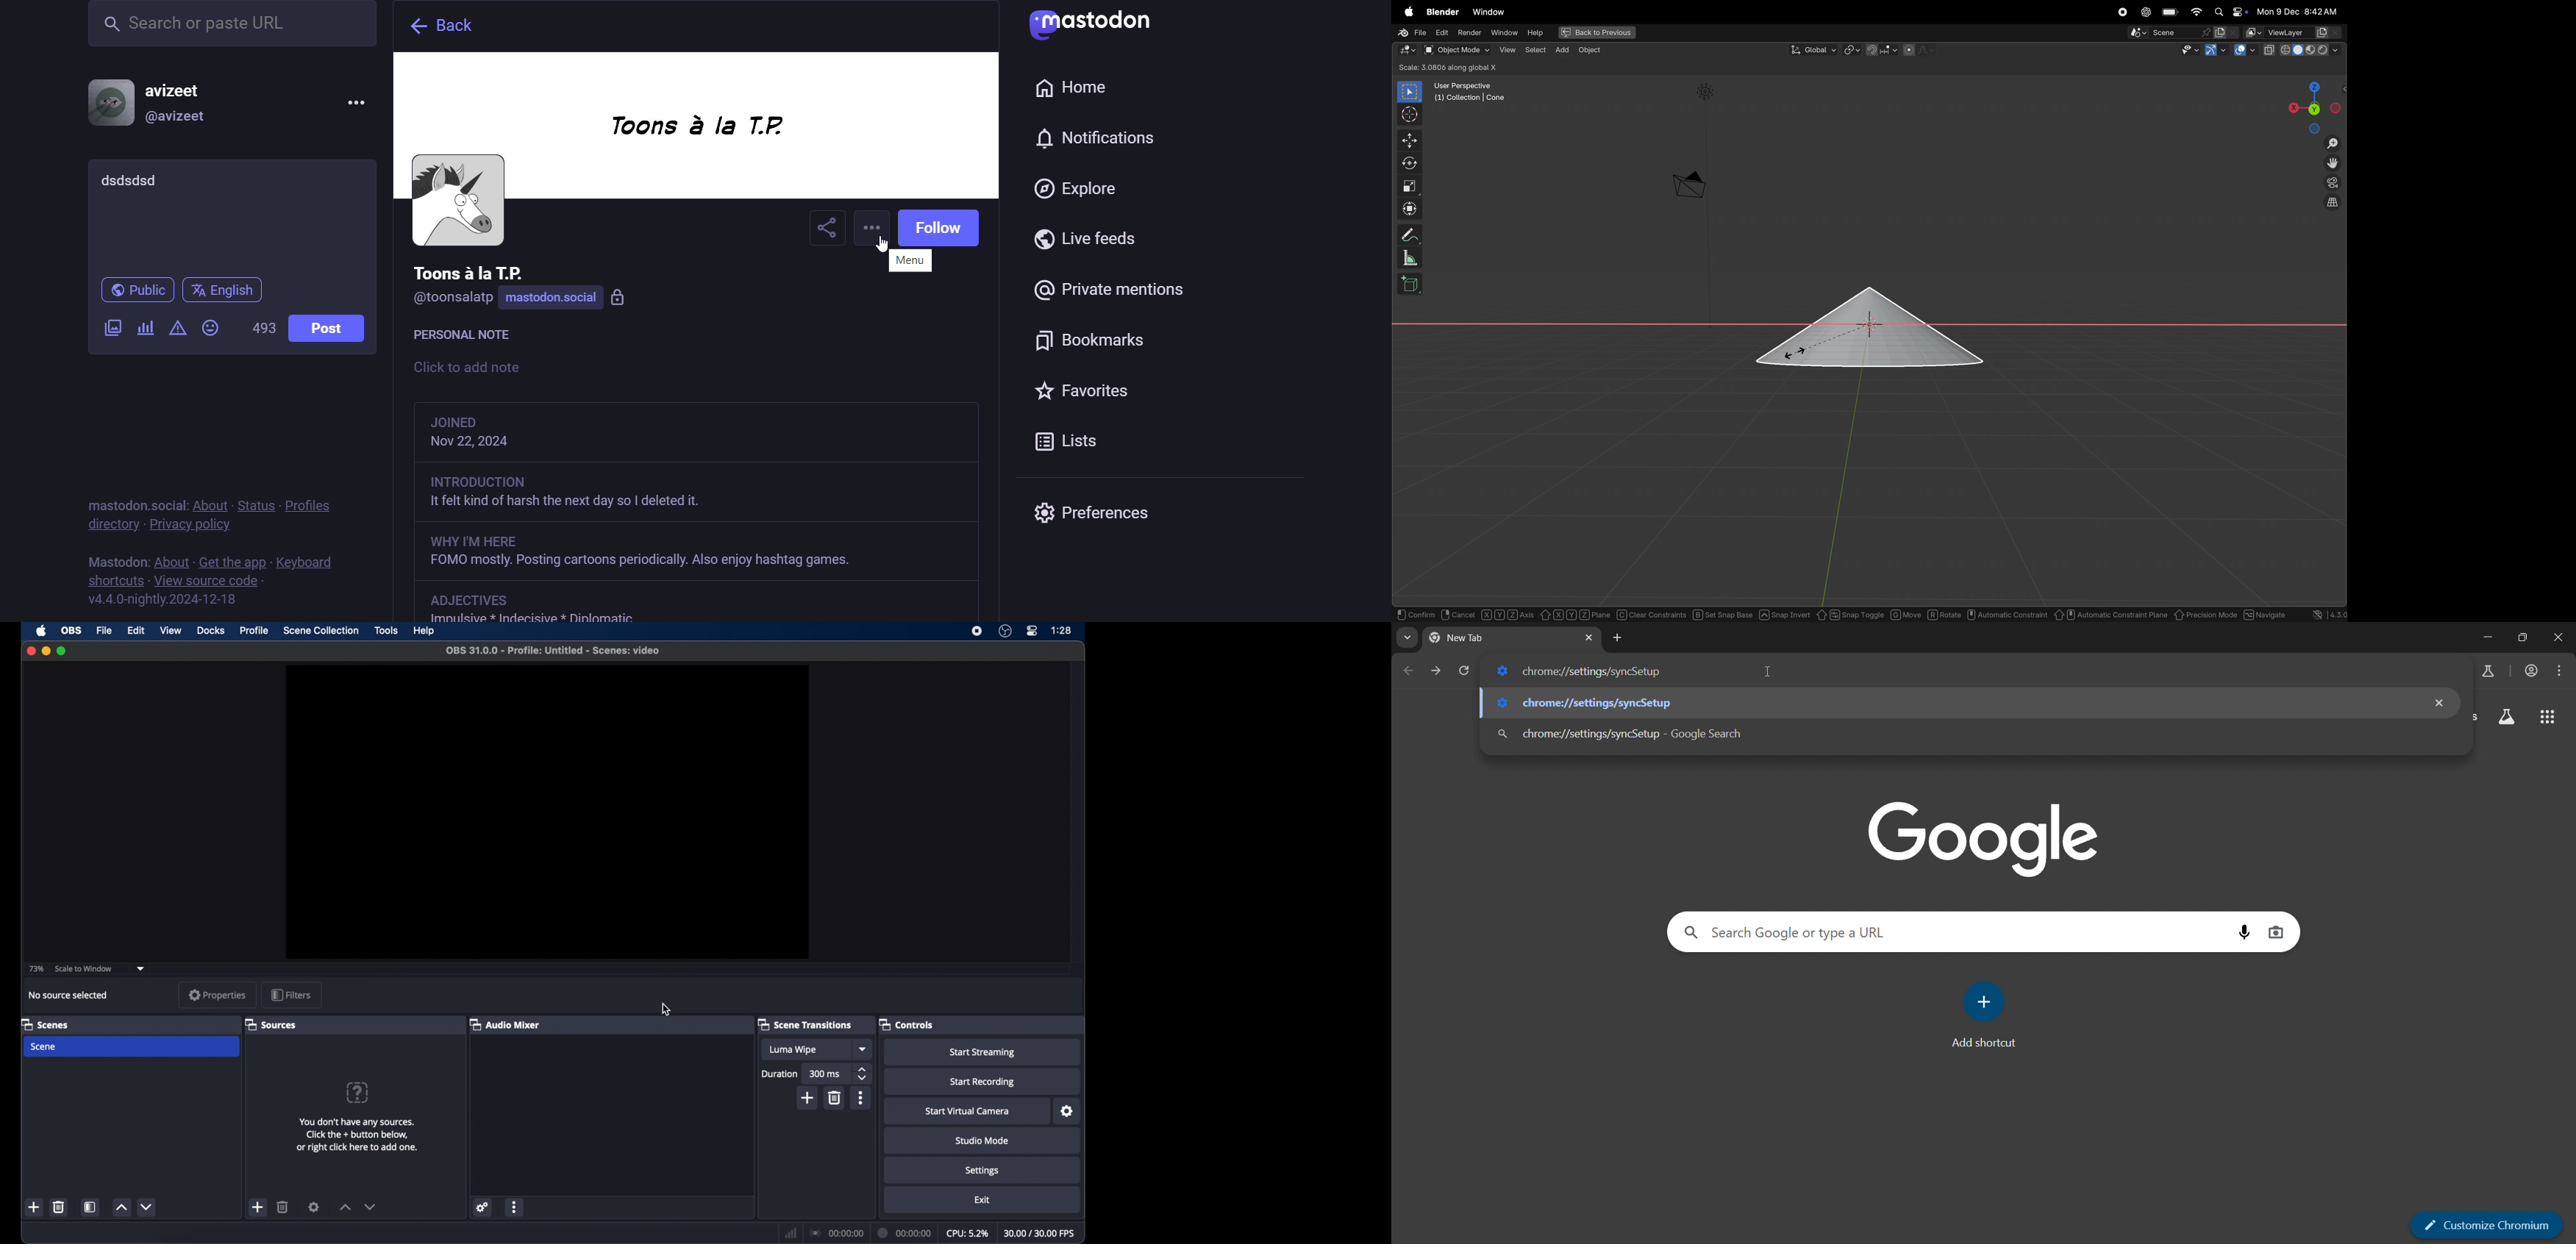 Image resolution: width=2576 pixels, height=1260 pixels. Describe the element at coordinates (1408, 141) in the screenshot. I see `move` at that location.